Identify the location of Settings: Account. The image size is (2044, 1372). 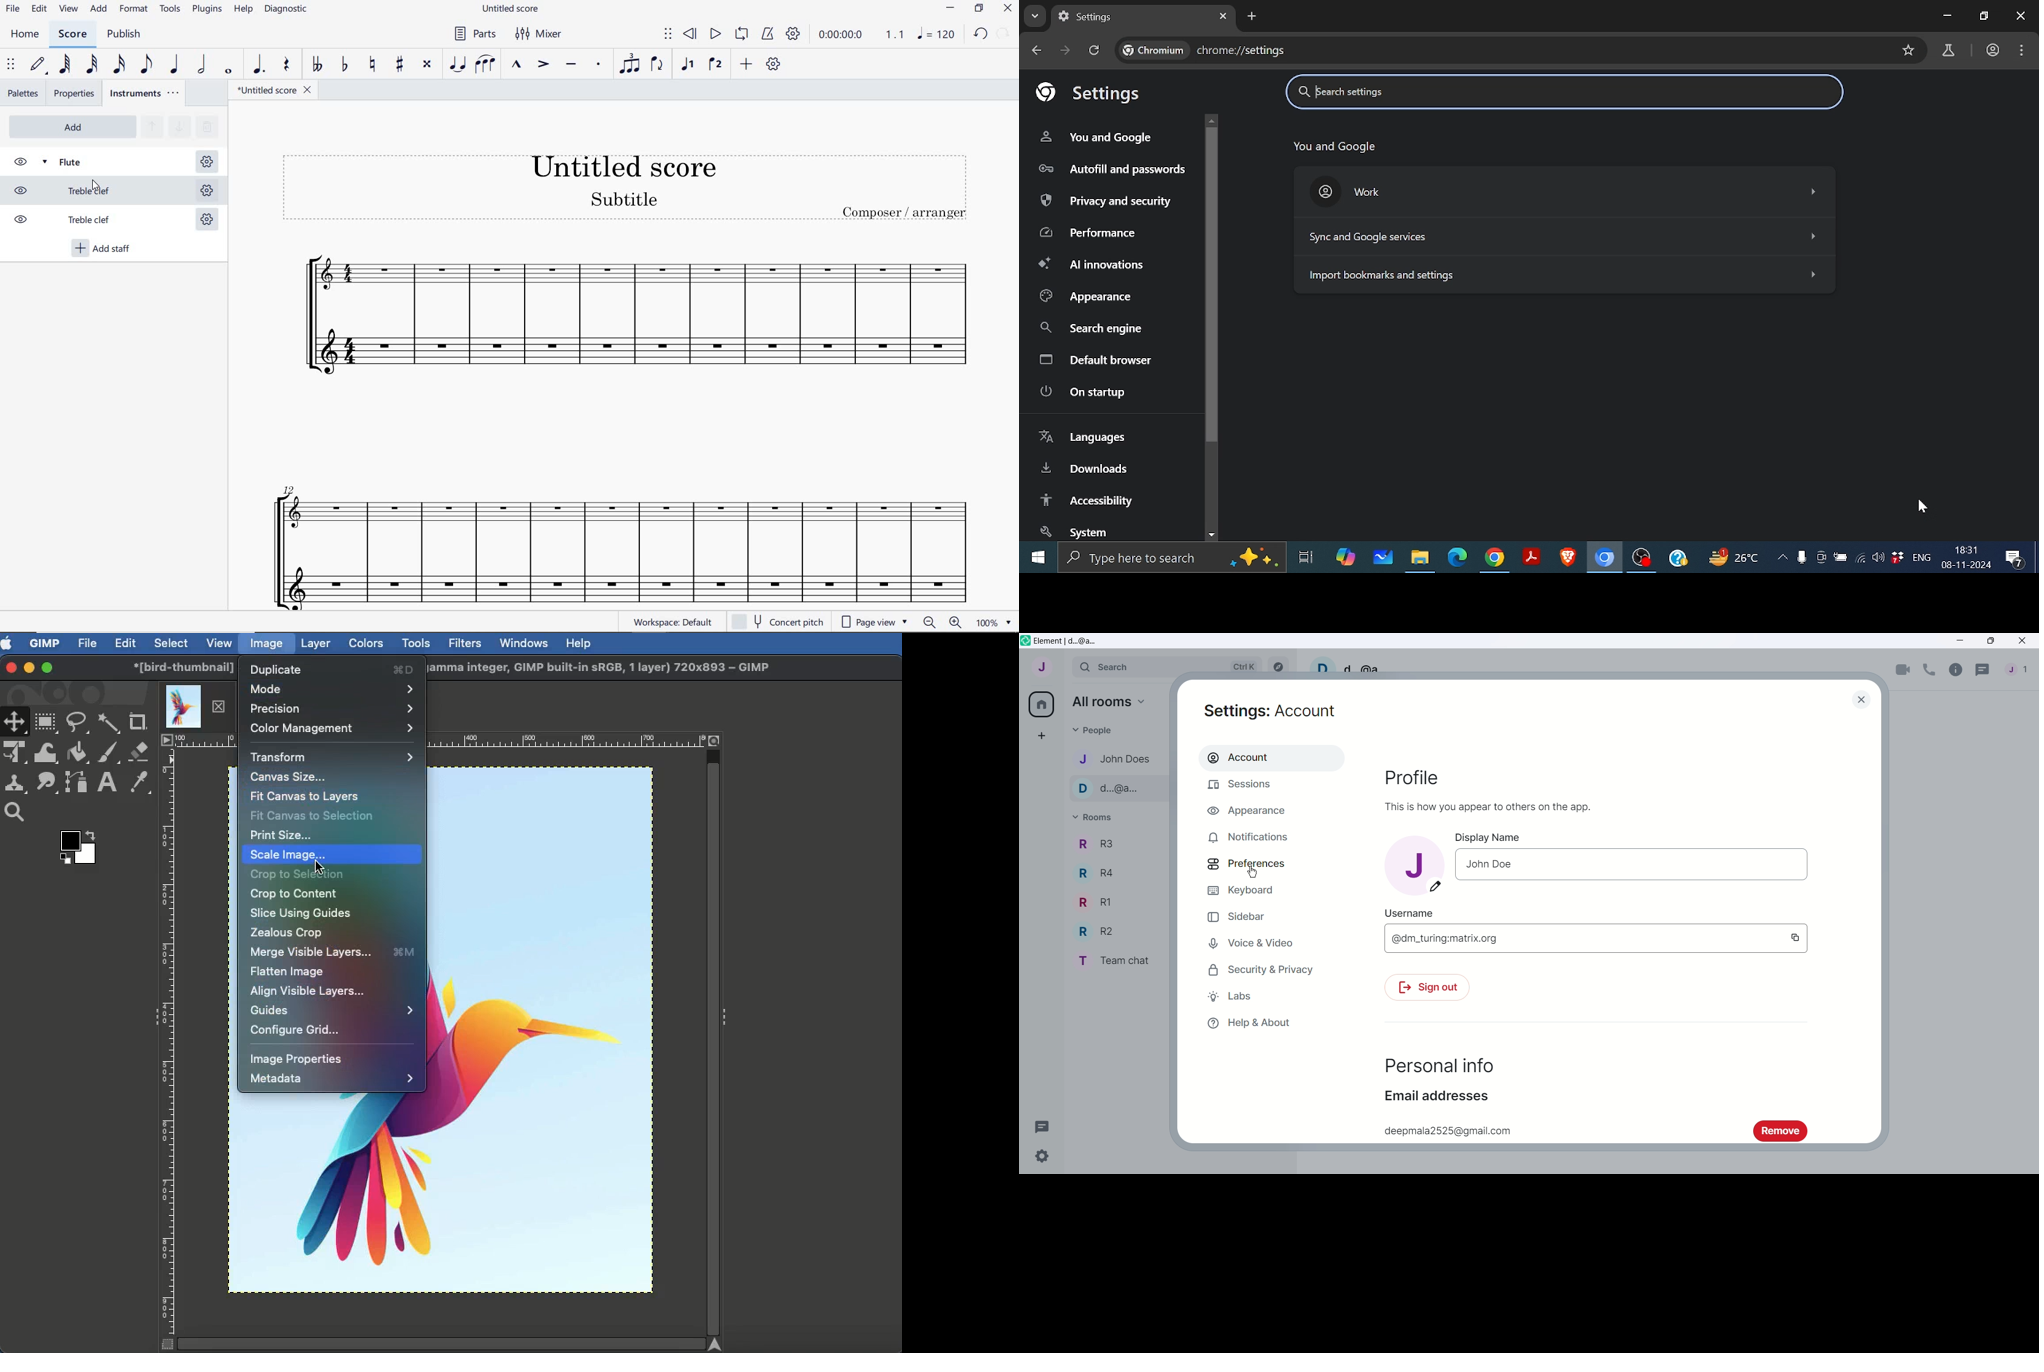
(1270, 712).